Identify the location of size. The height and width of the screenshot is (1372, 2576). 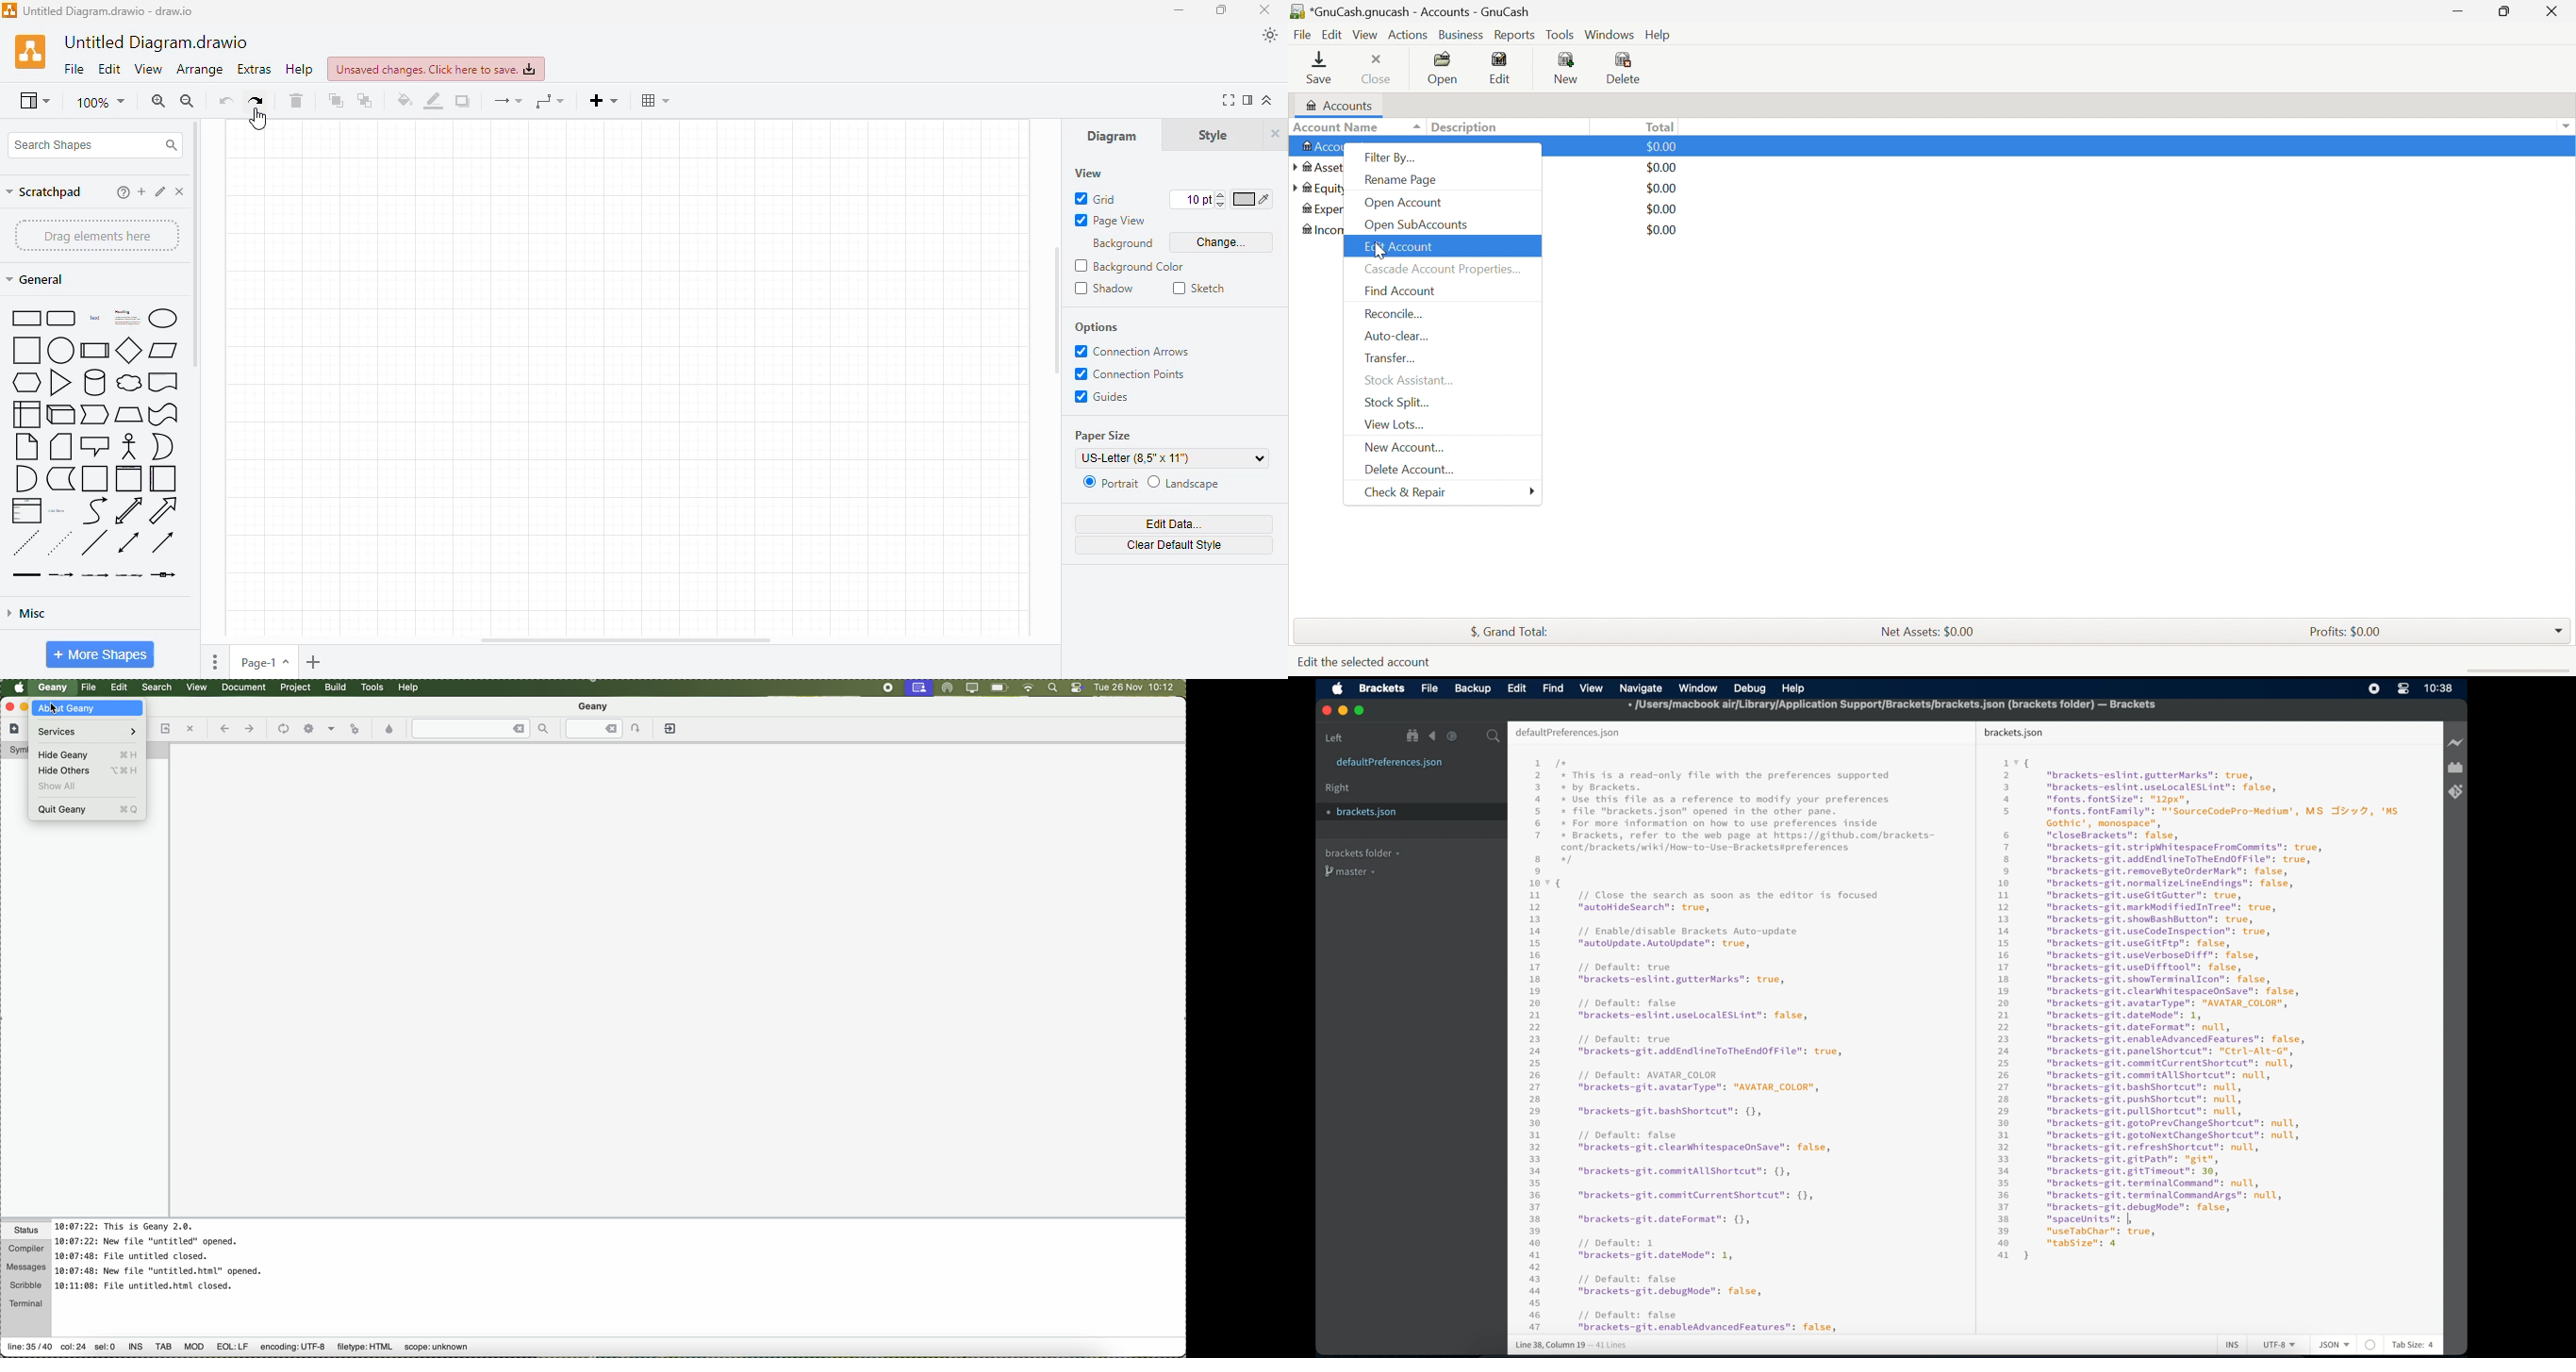
(1201, 200).